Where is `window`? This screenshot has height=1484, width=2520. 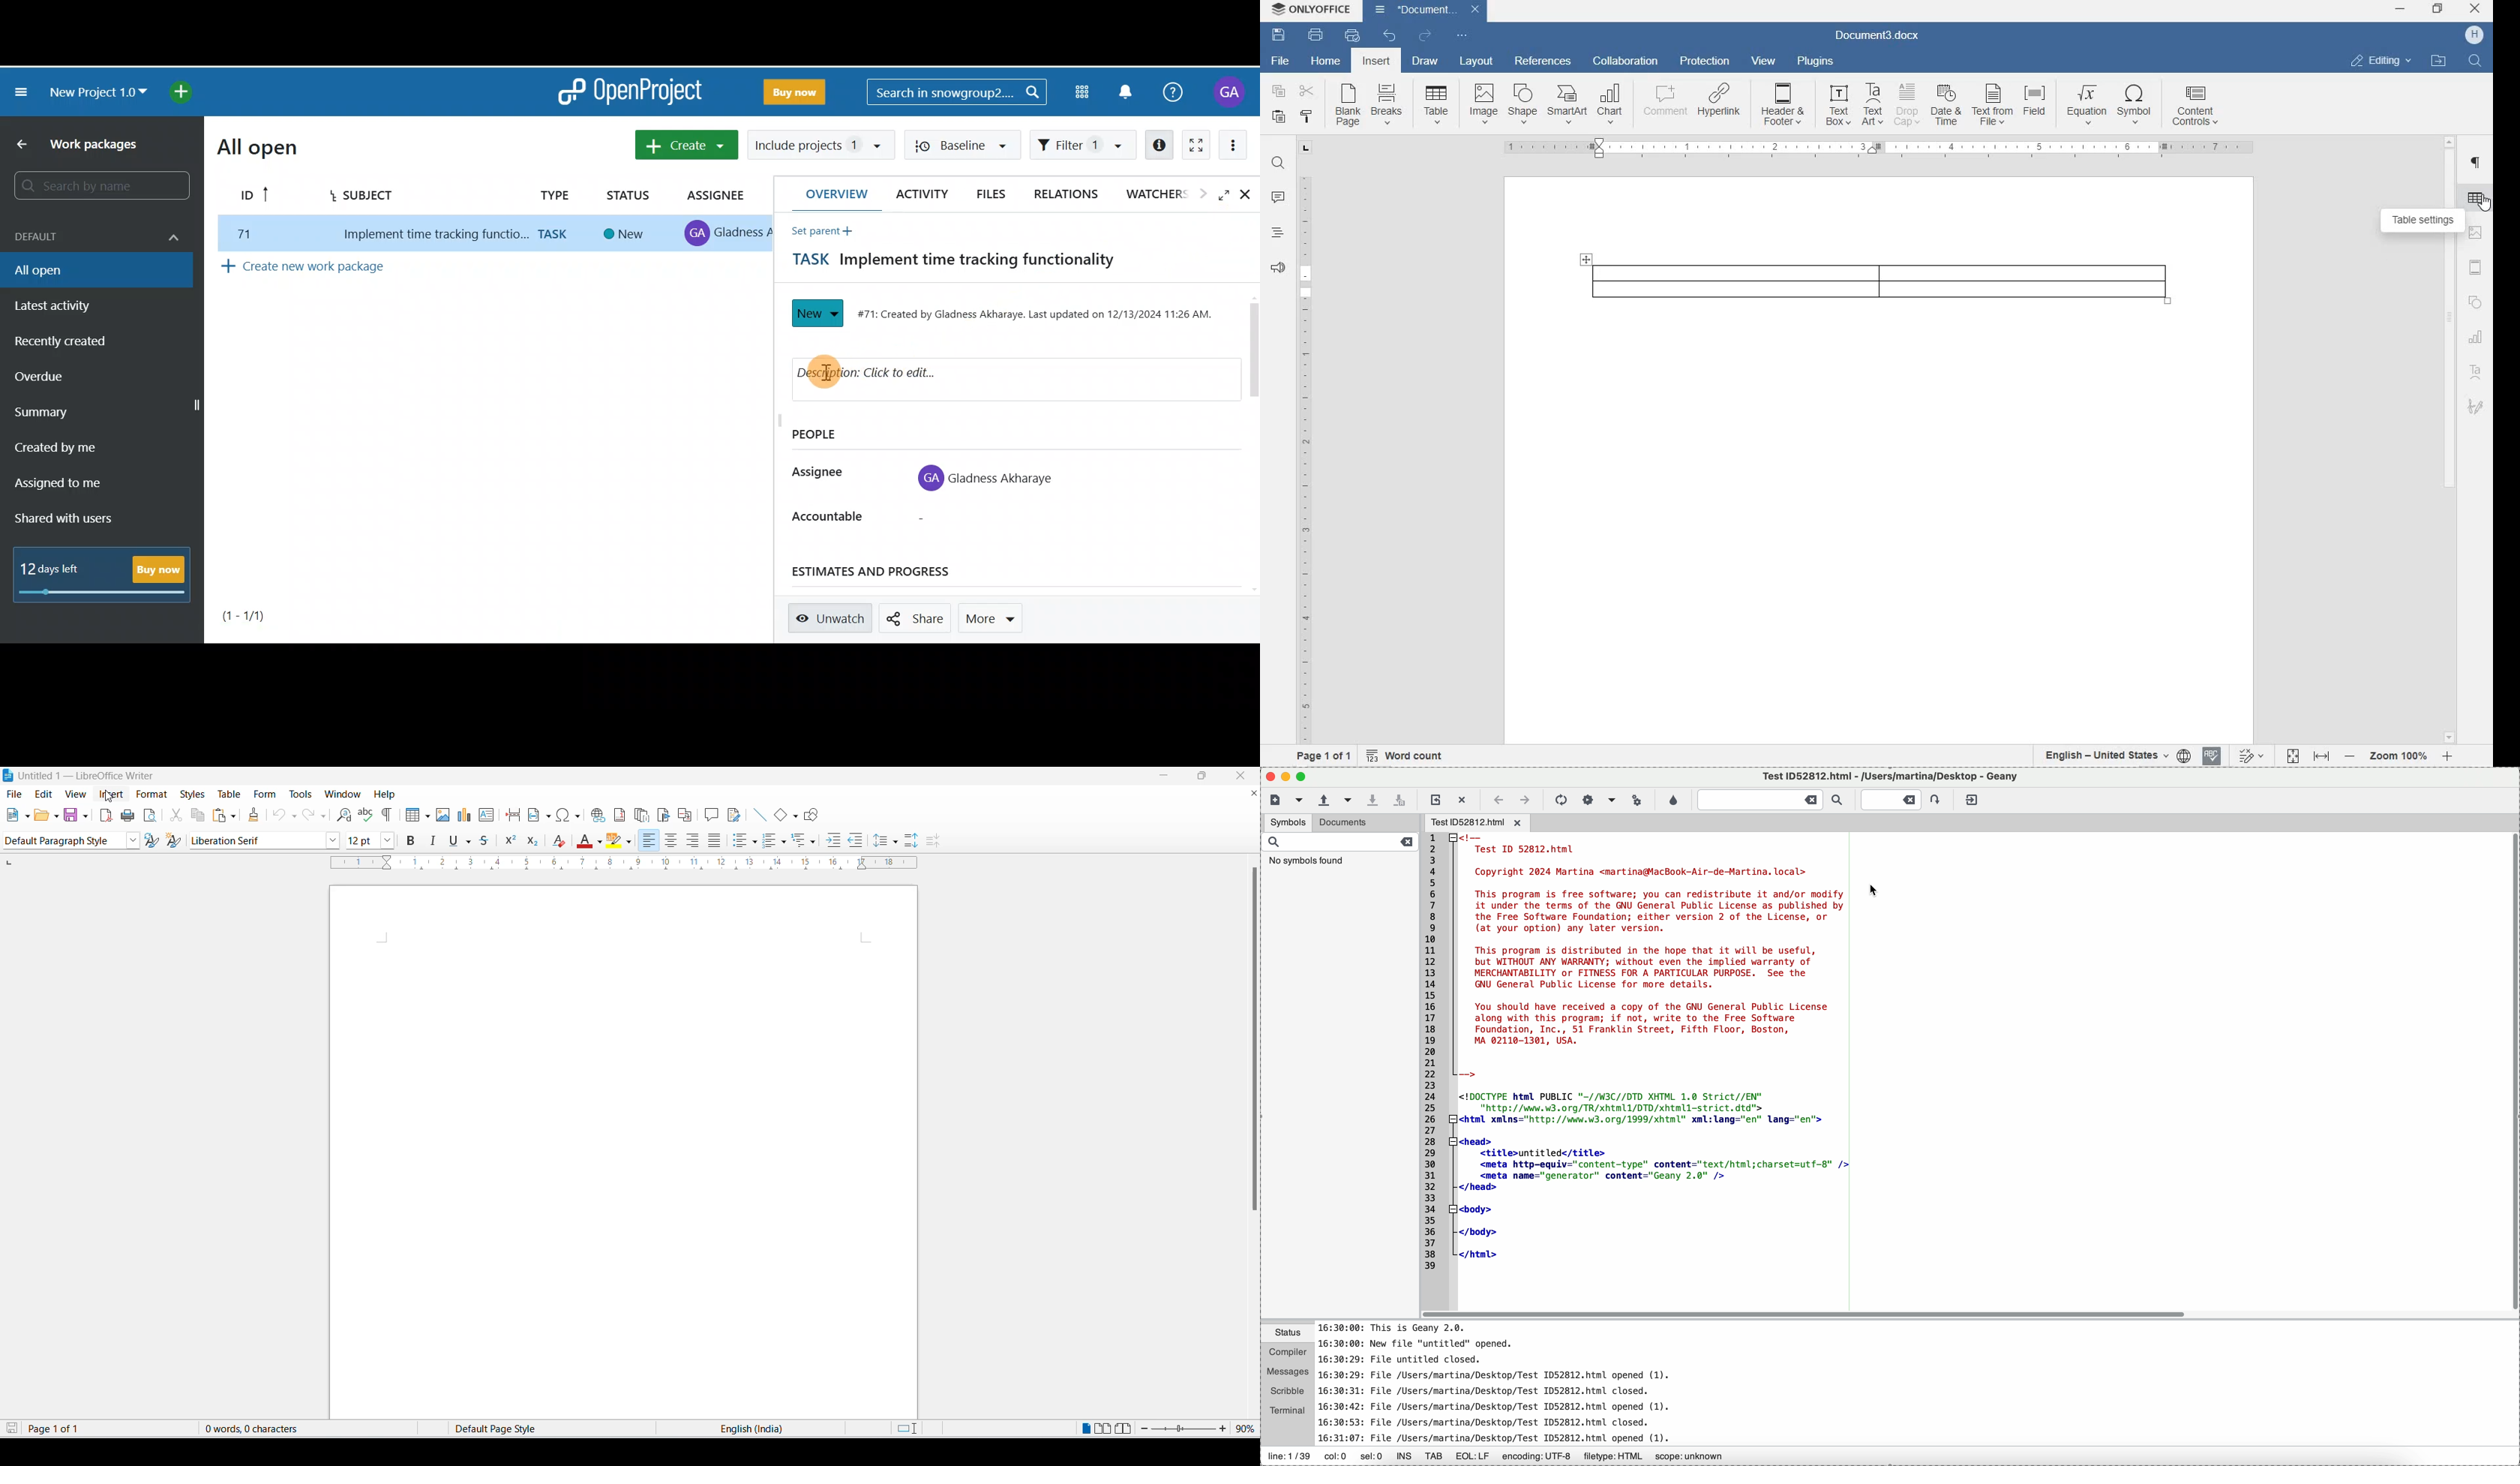 window is located at coordinates (340, 794).